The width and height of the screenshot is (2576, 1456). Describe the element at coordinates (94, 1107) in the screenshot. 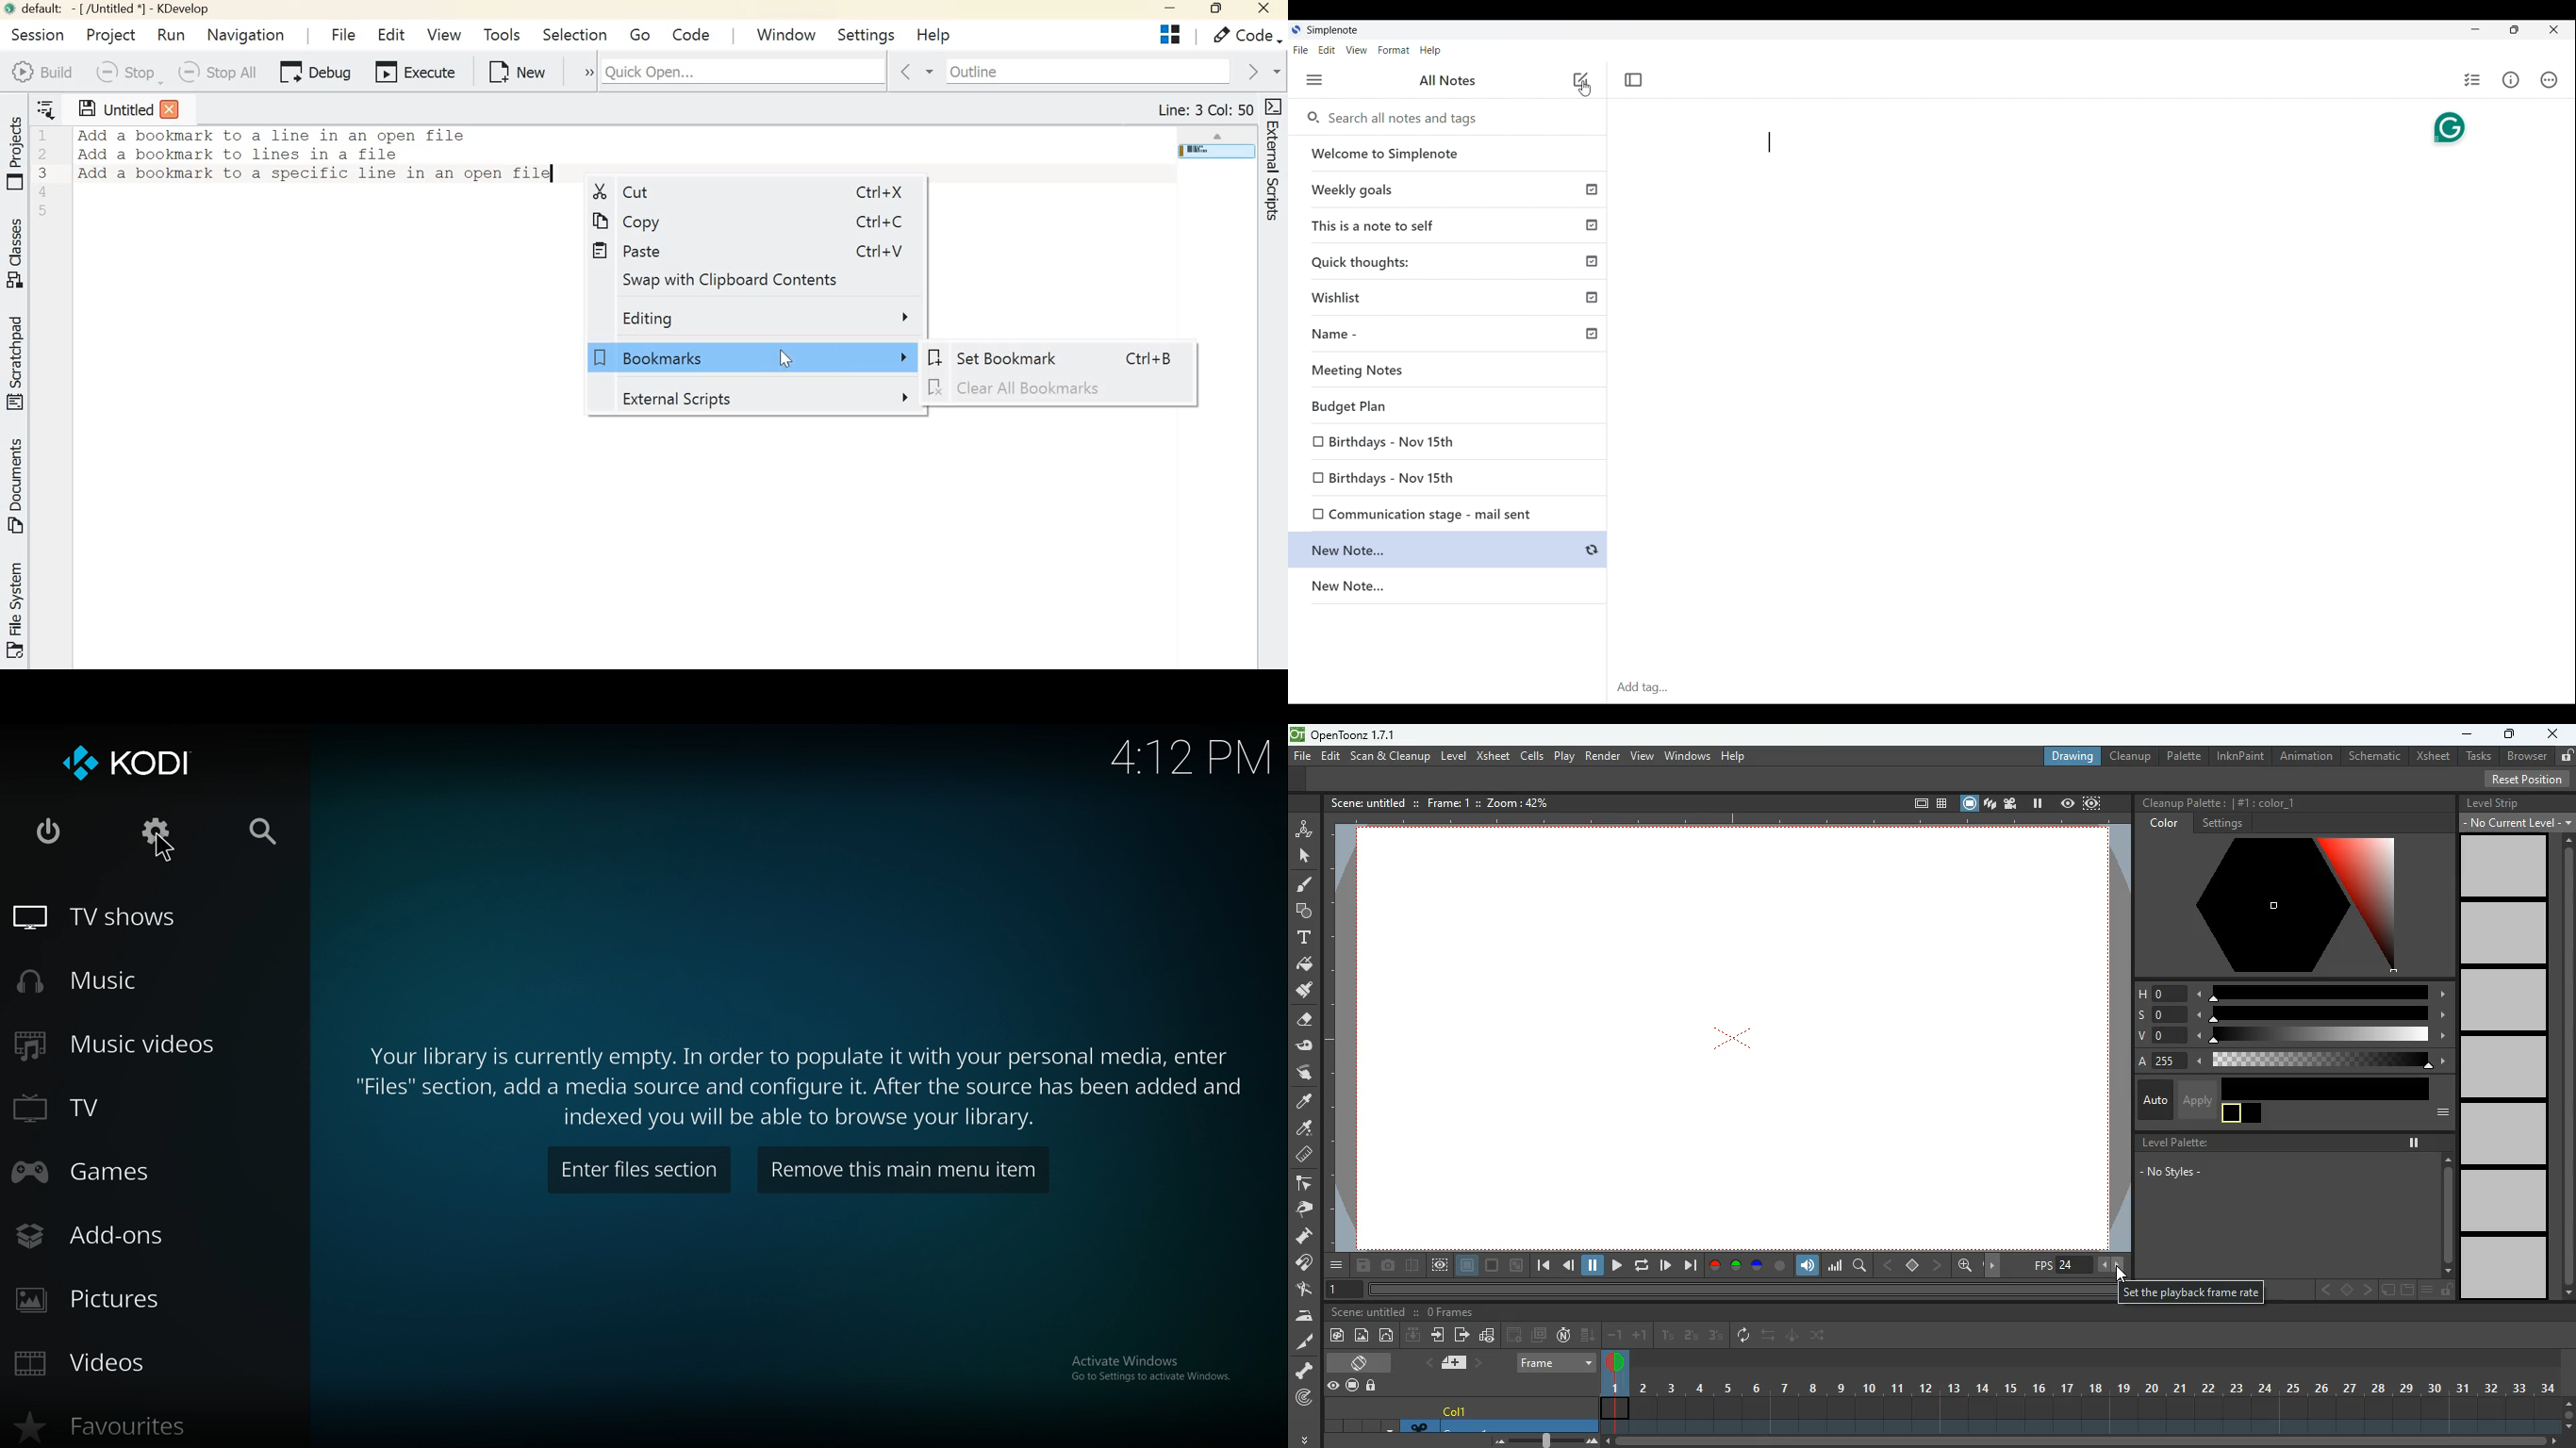

I see `tv` at that location.